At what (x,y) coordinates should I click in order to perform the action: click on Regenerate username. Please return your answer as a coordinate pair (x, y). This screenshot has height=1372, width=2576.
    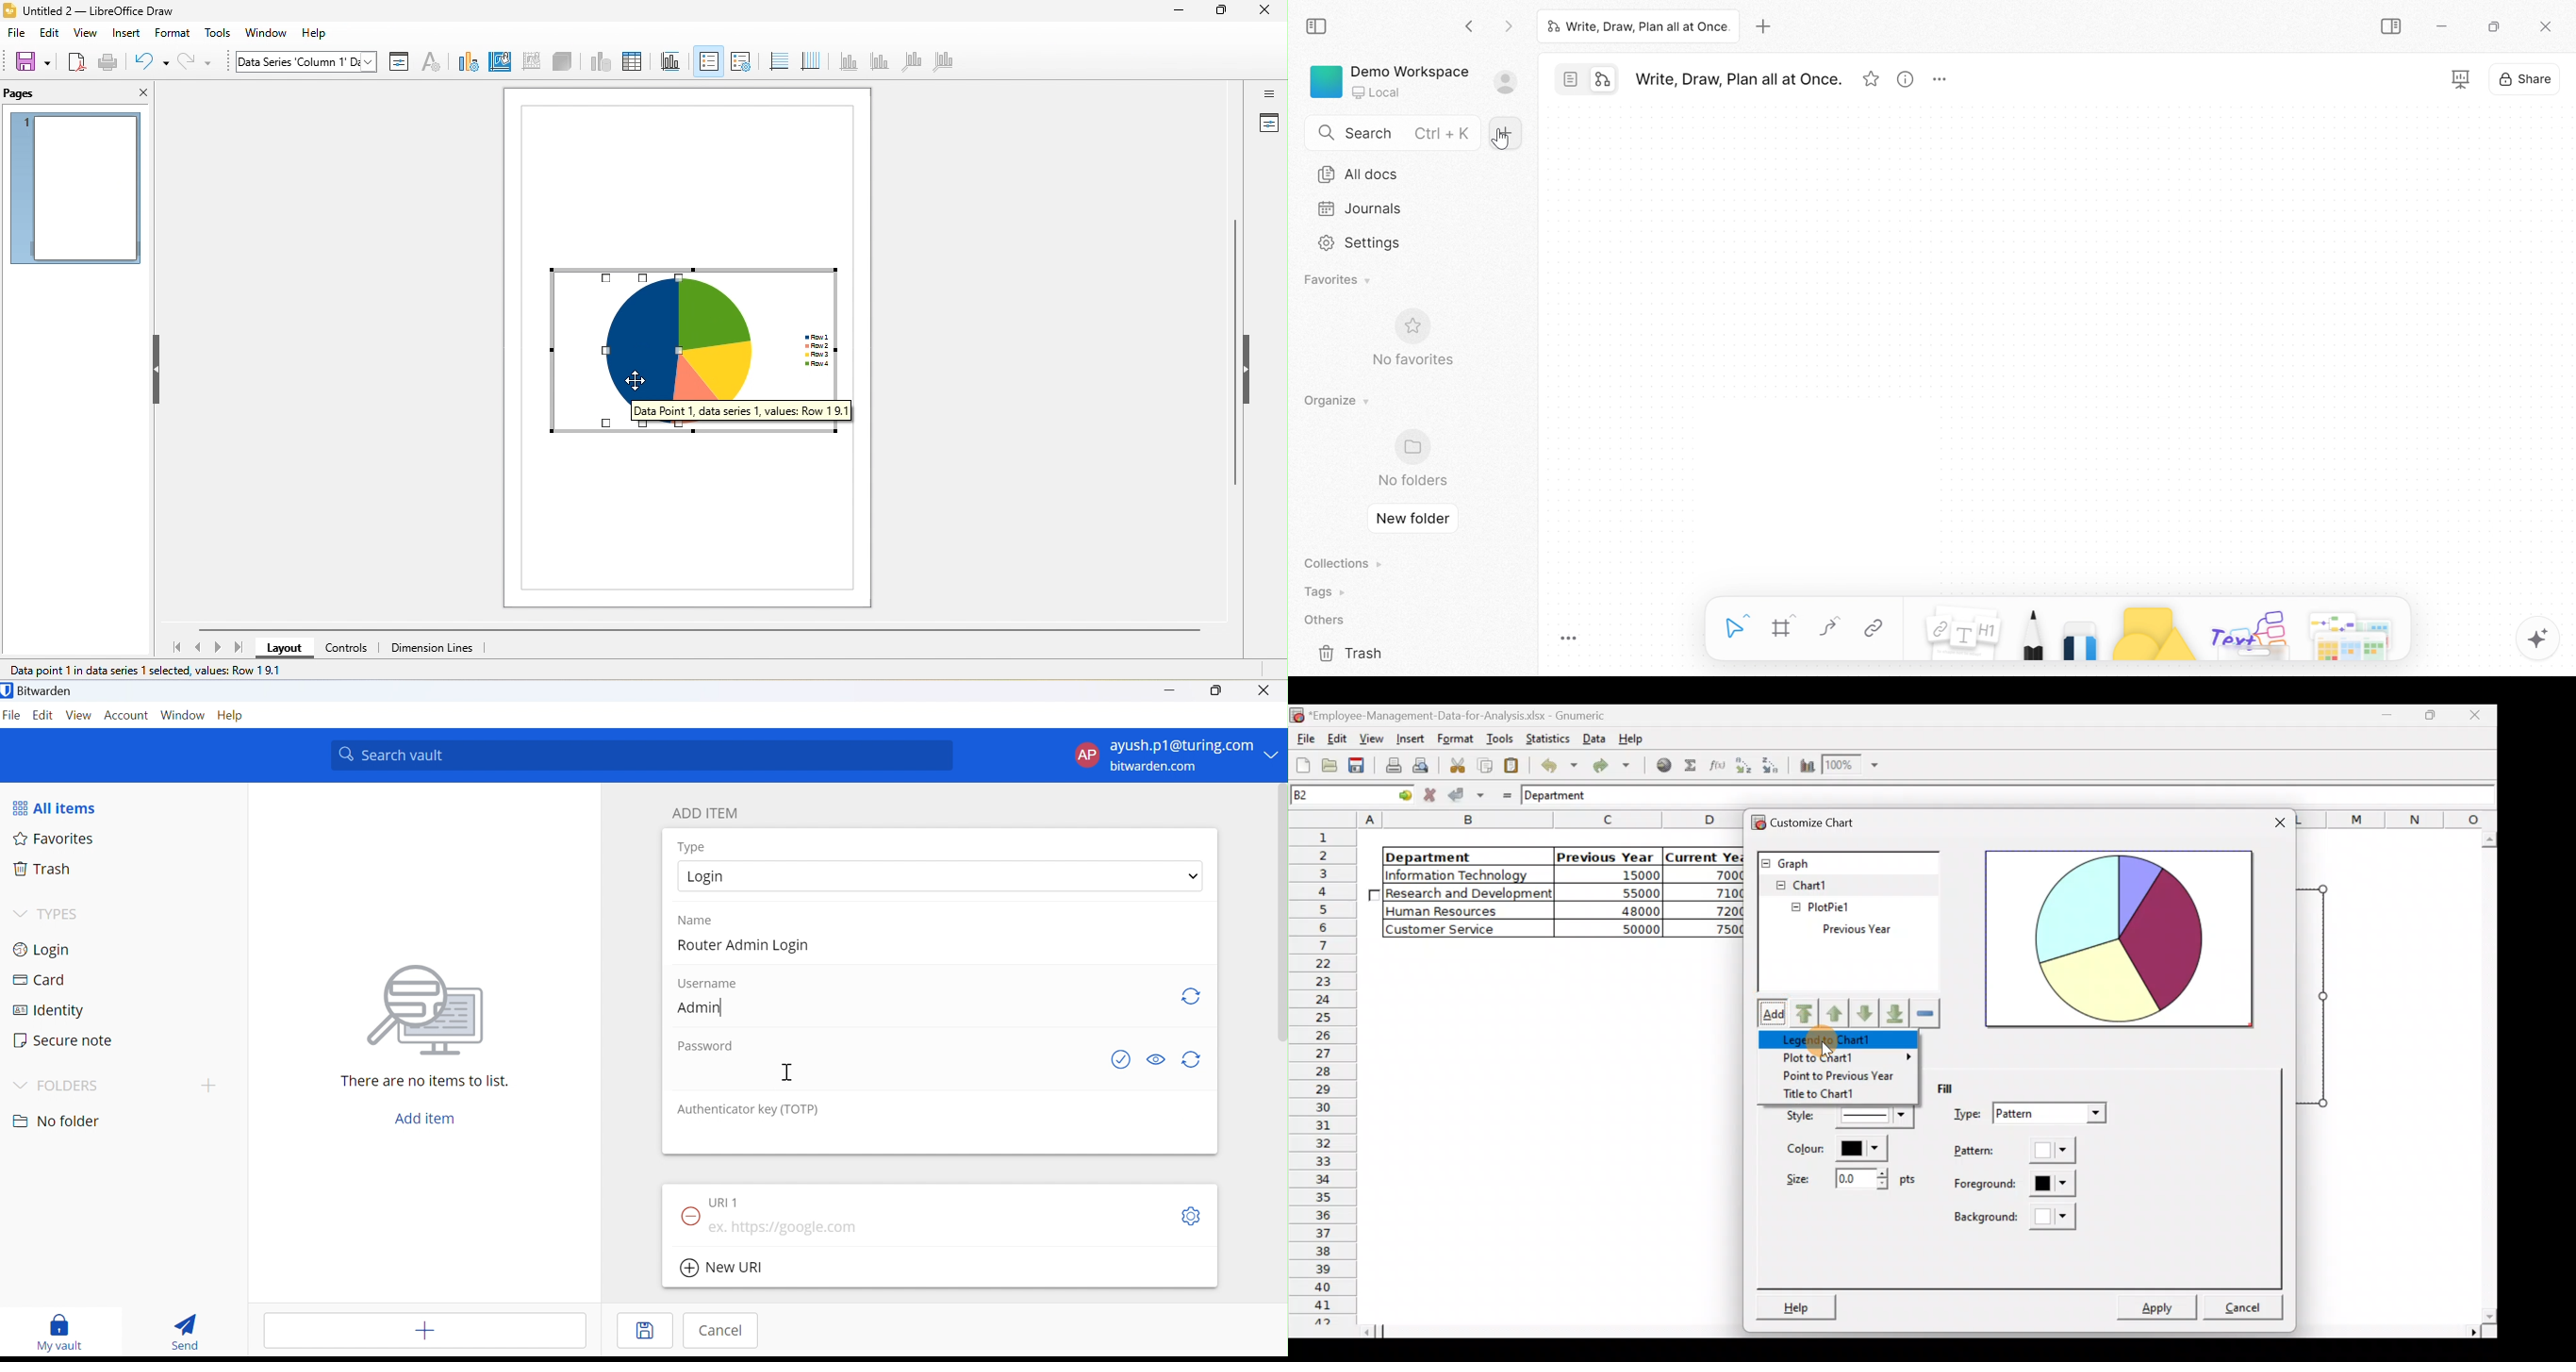
    Looking at the image, I should click on (1190, 997).